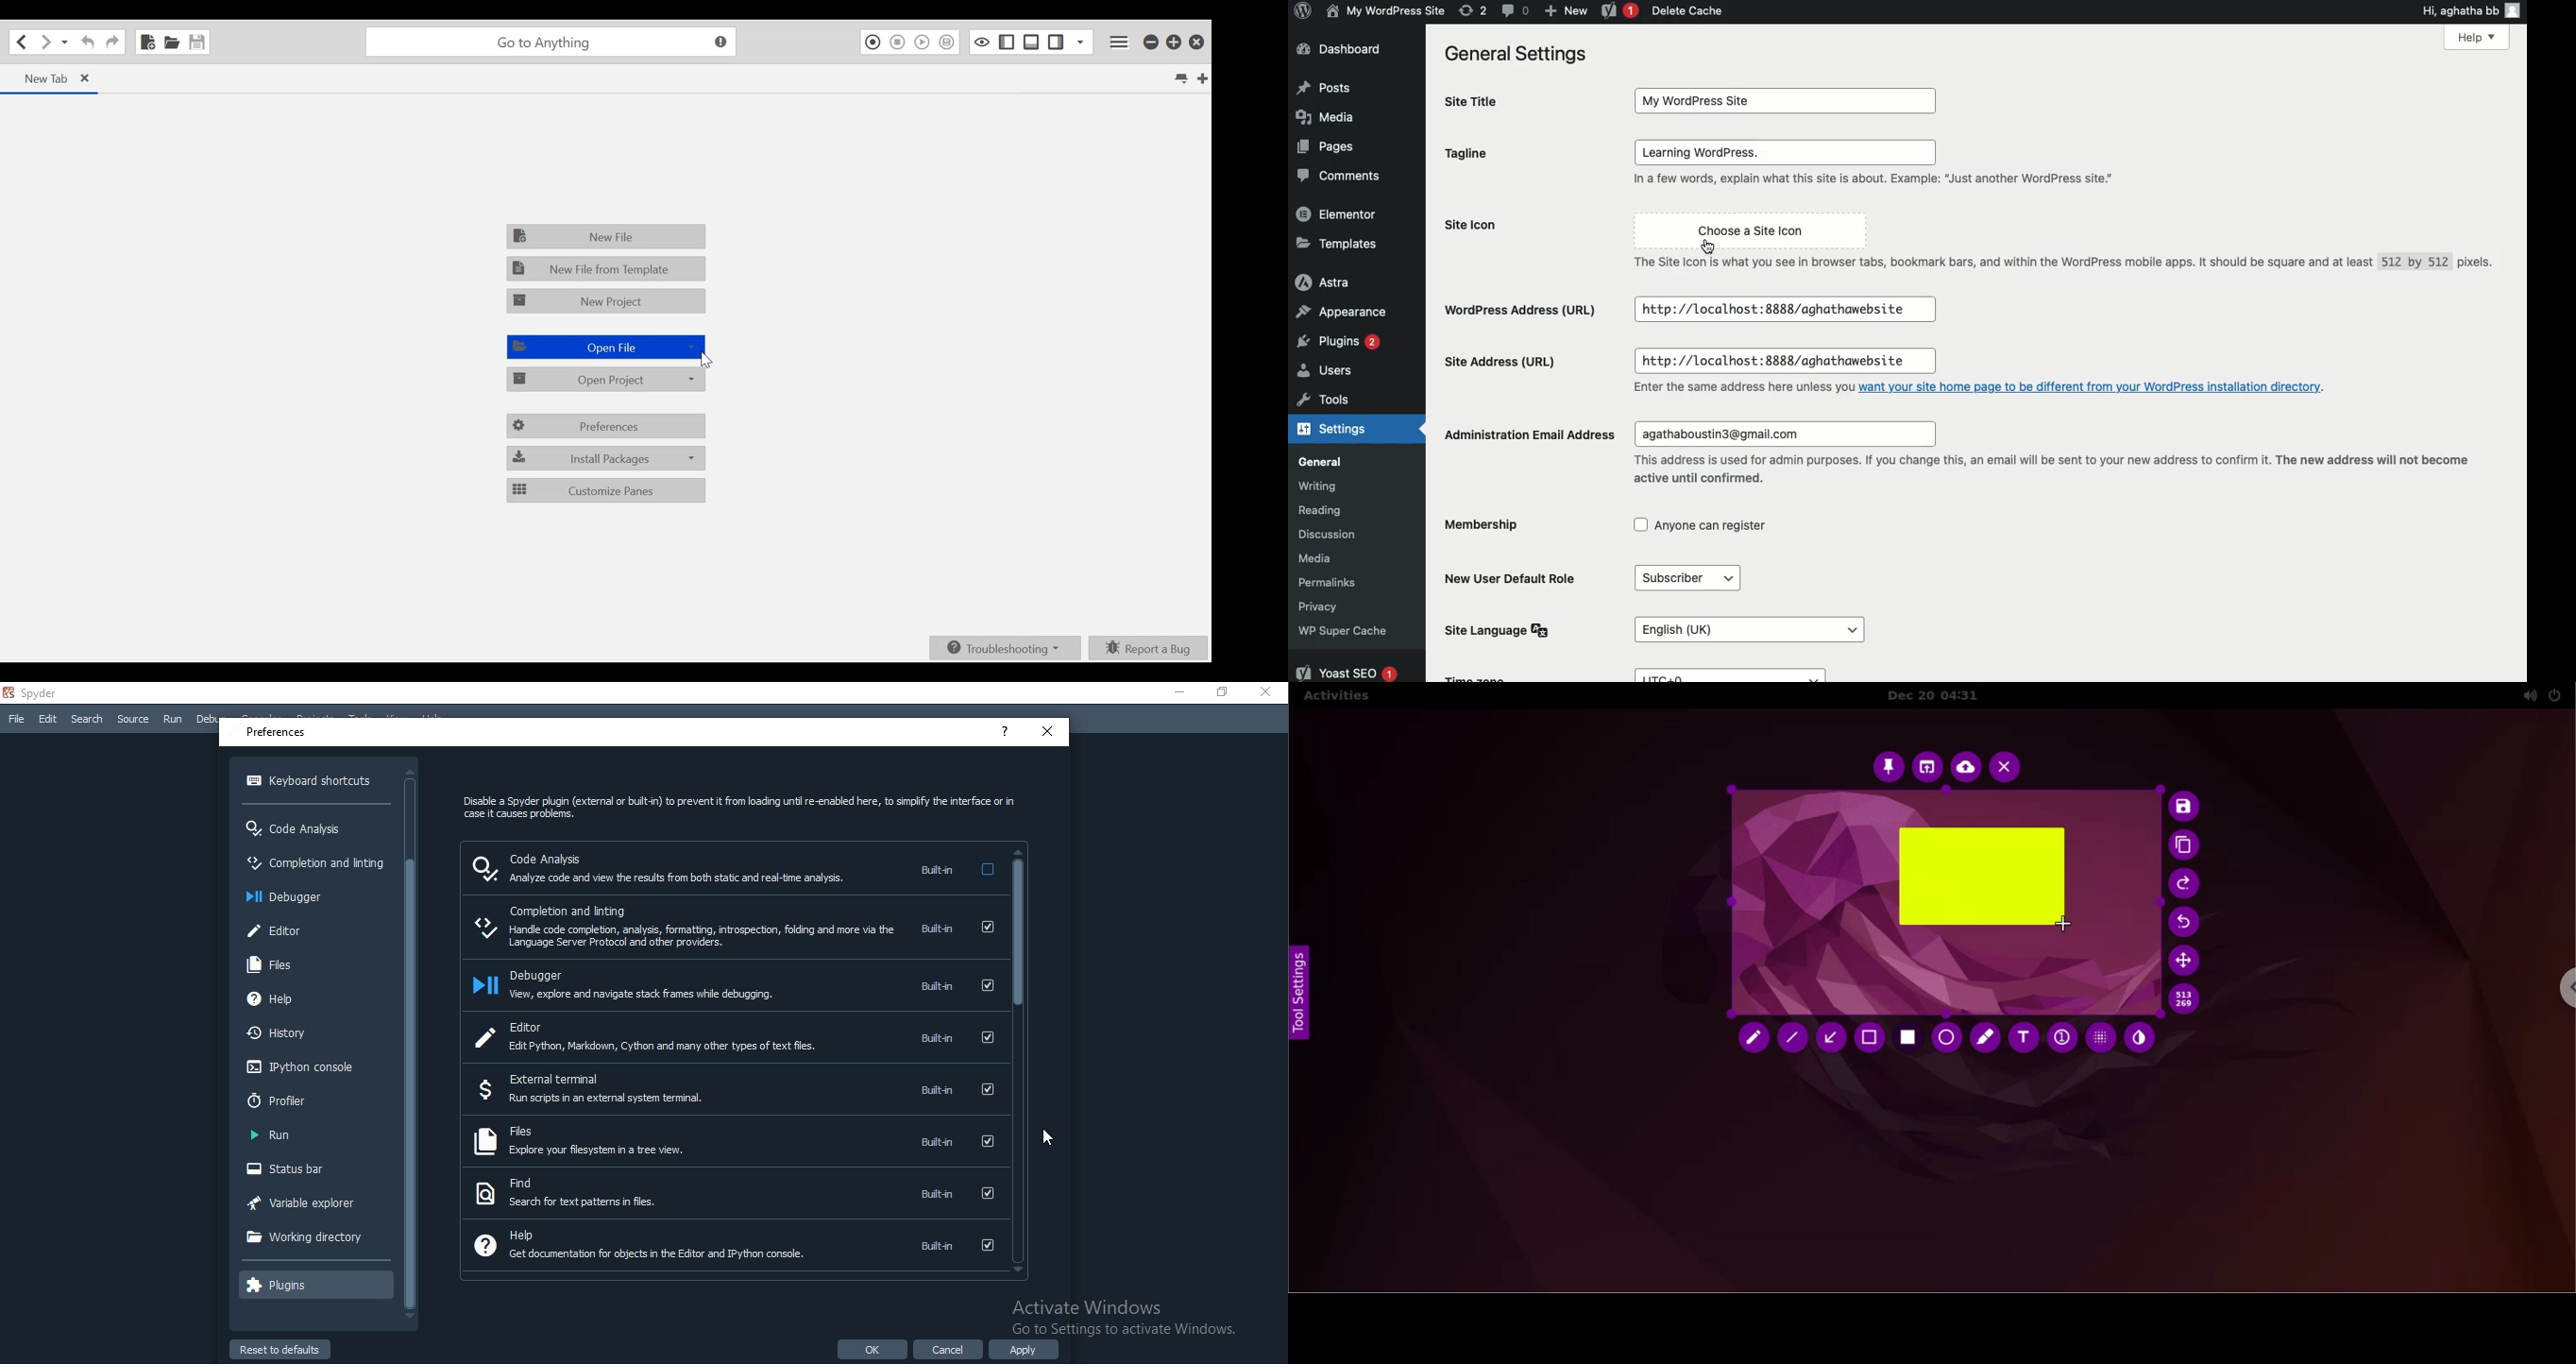  I want to click on scroll bar, so click(410, 1038).